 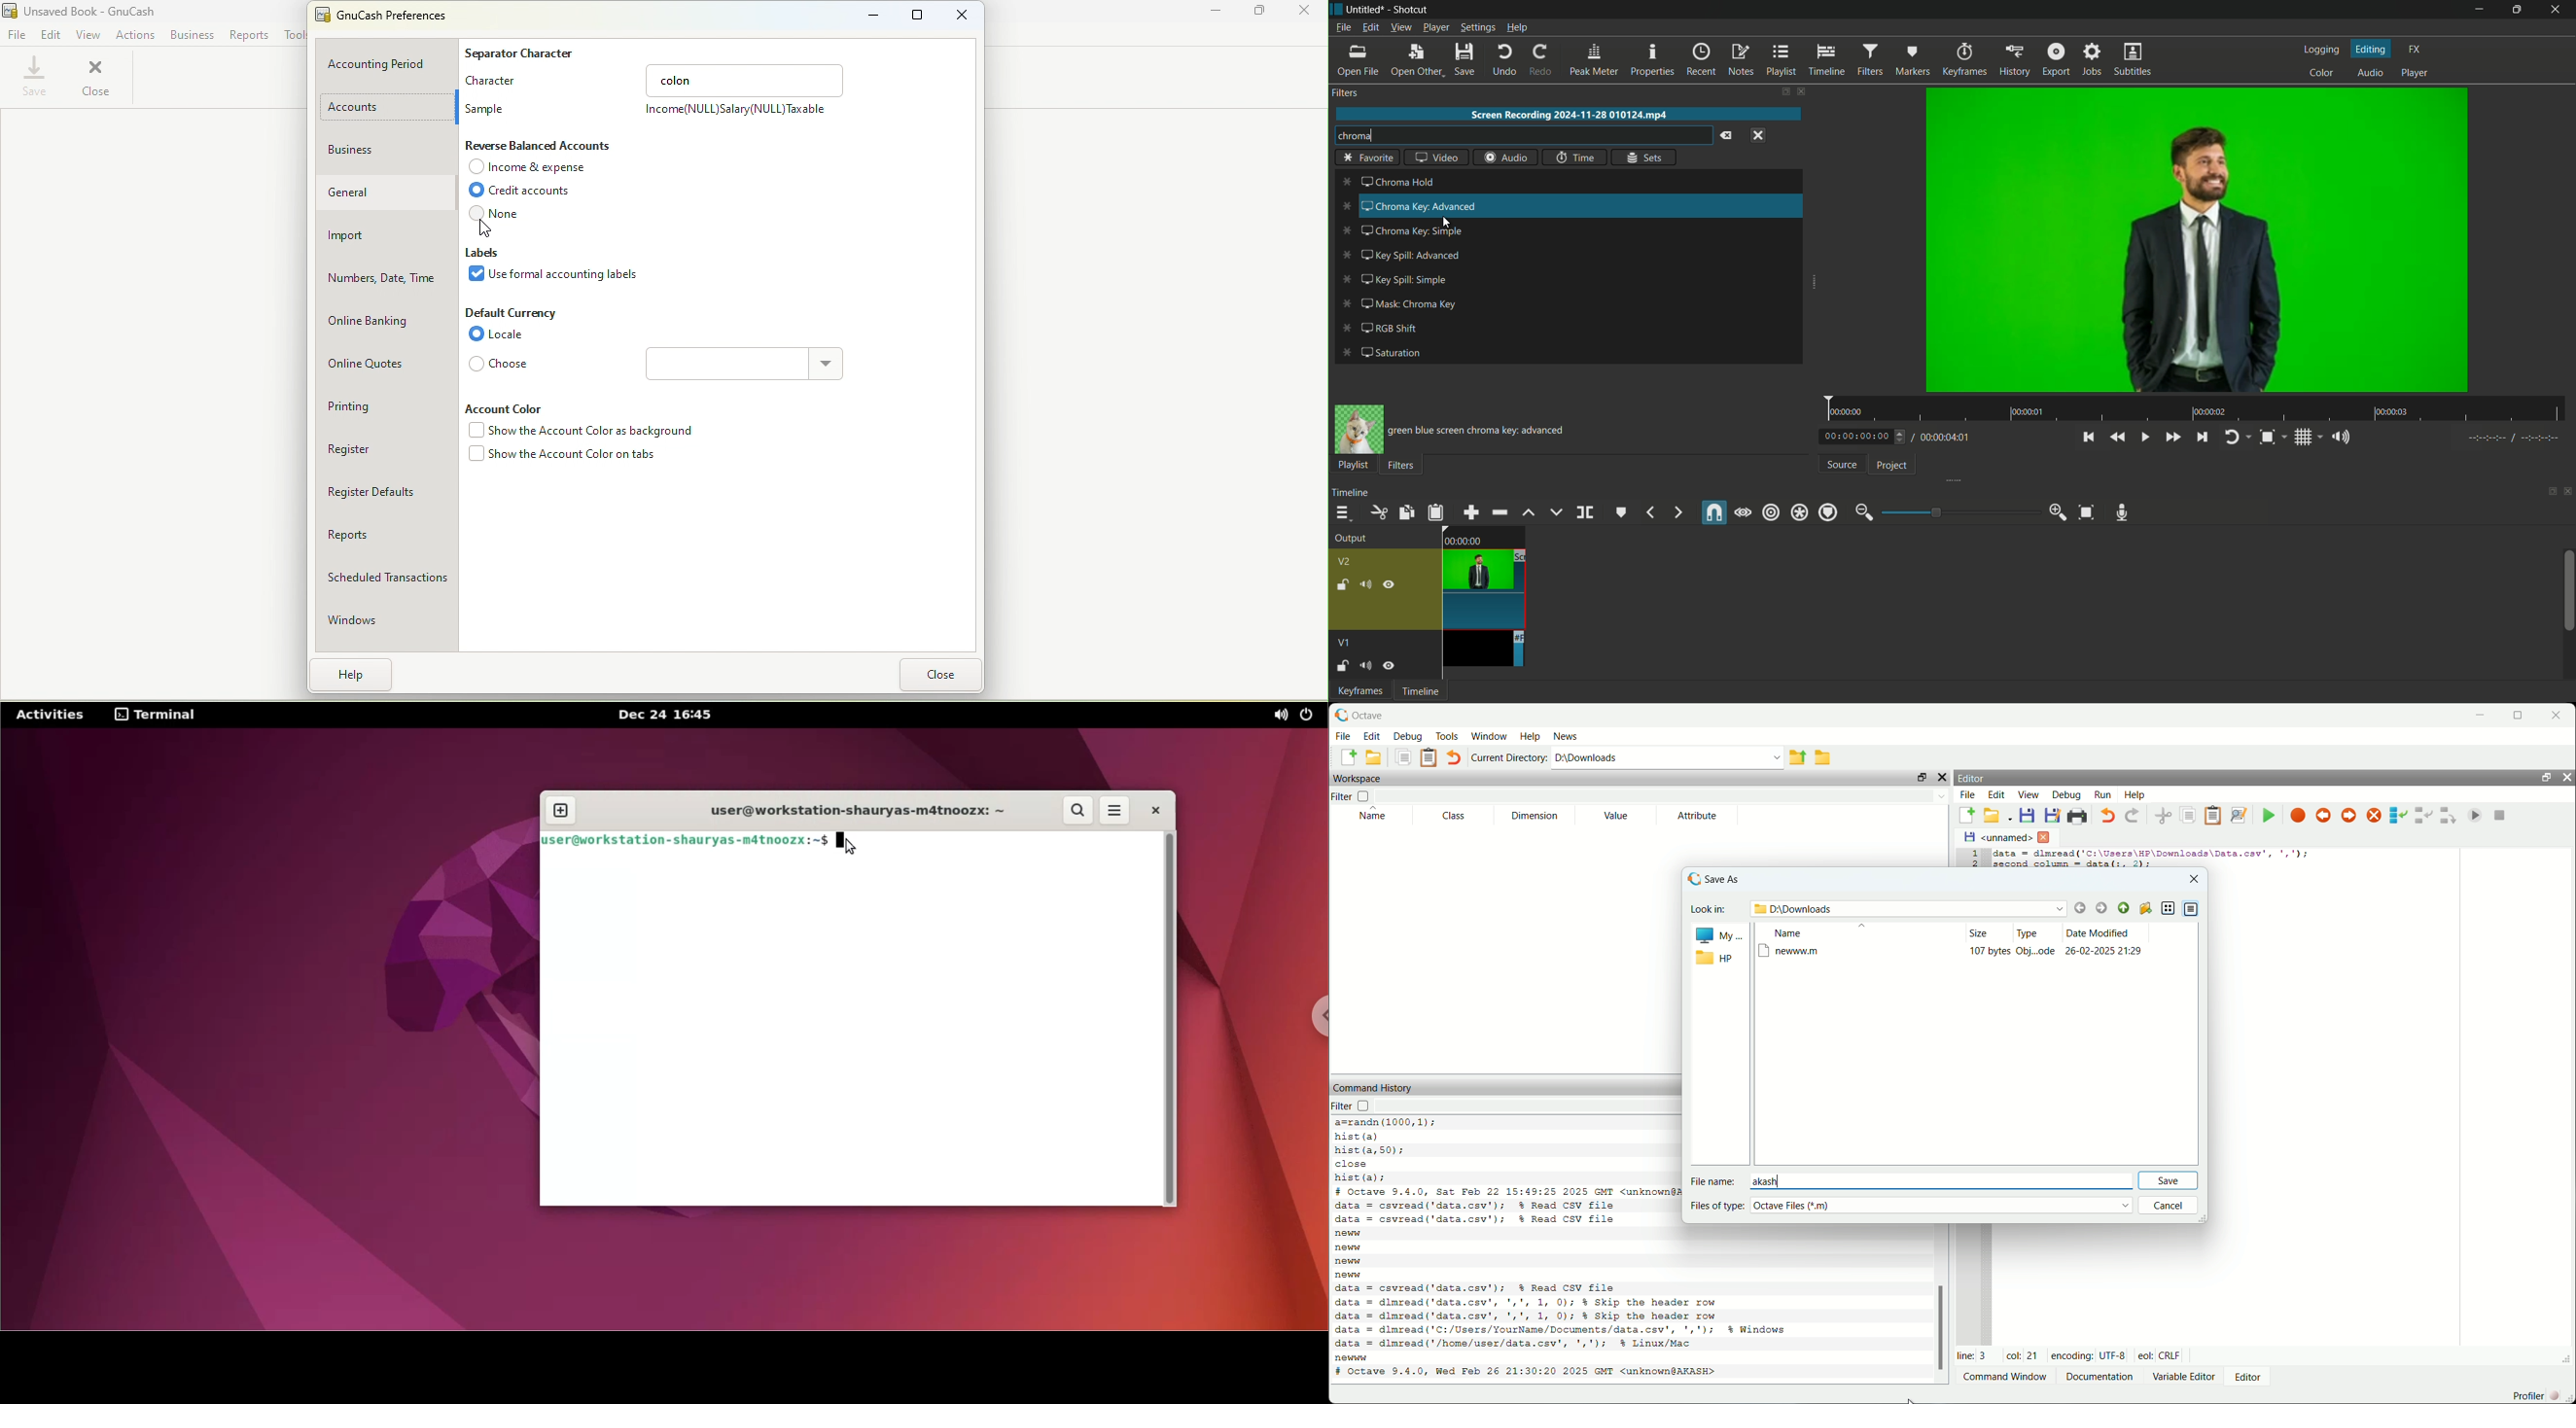 What do you see at coordinates (1377, 512) in the screenshot?
I see `cut` at bounding box center [1377, 512].